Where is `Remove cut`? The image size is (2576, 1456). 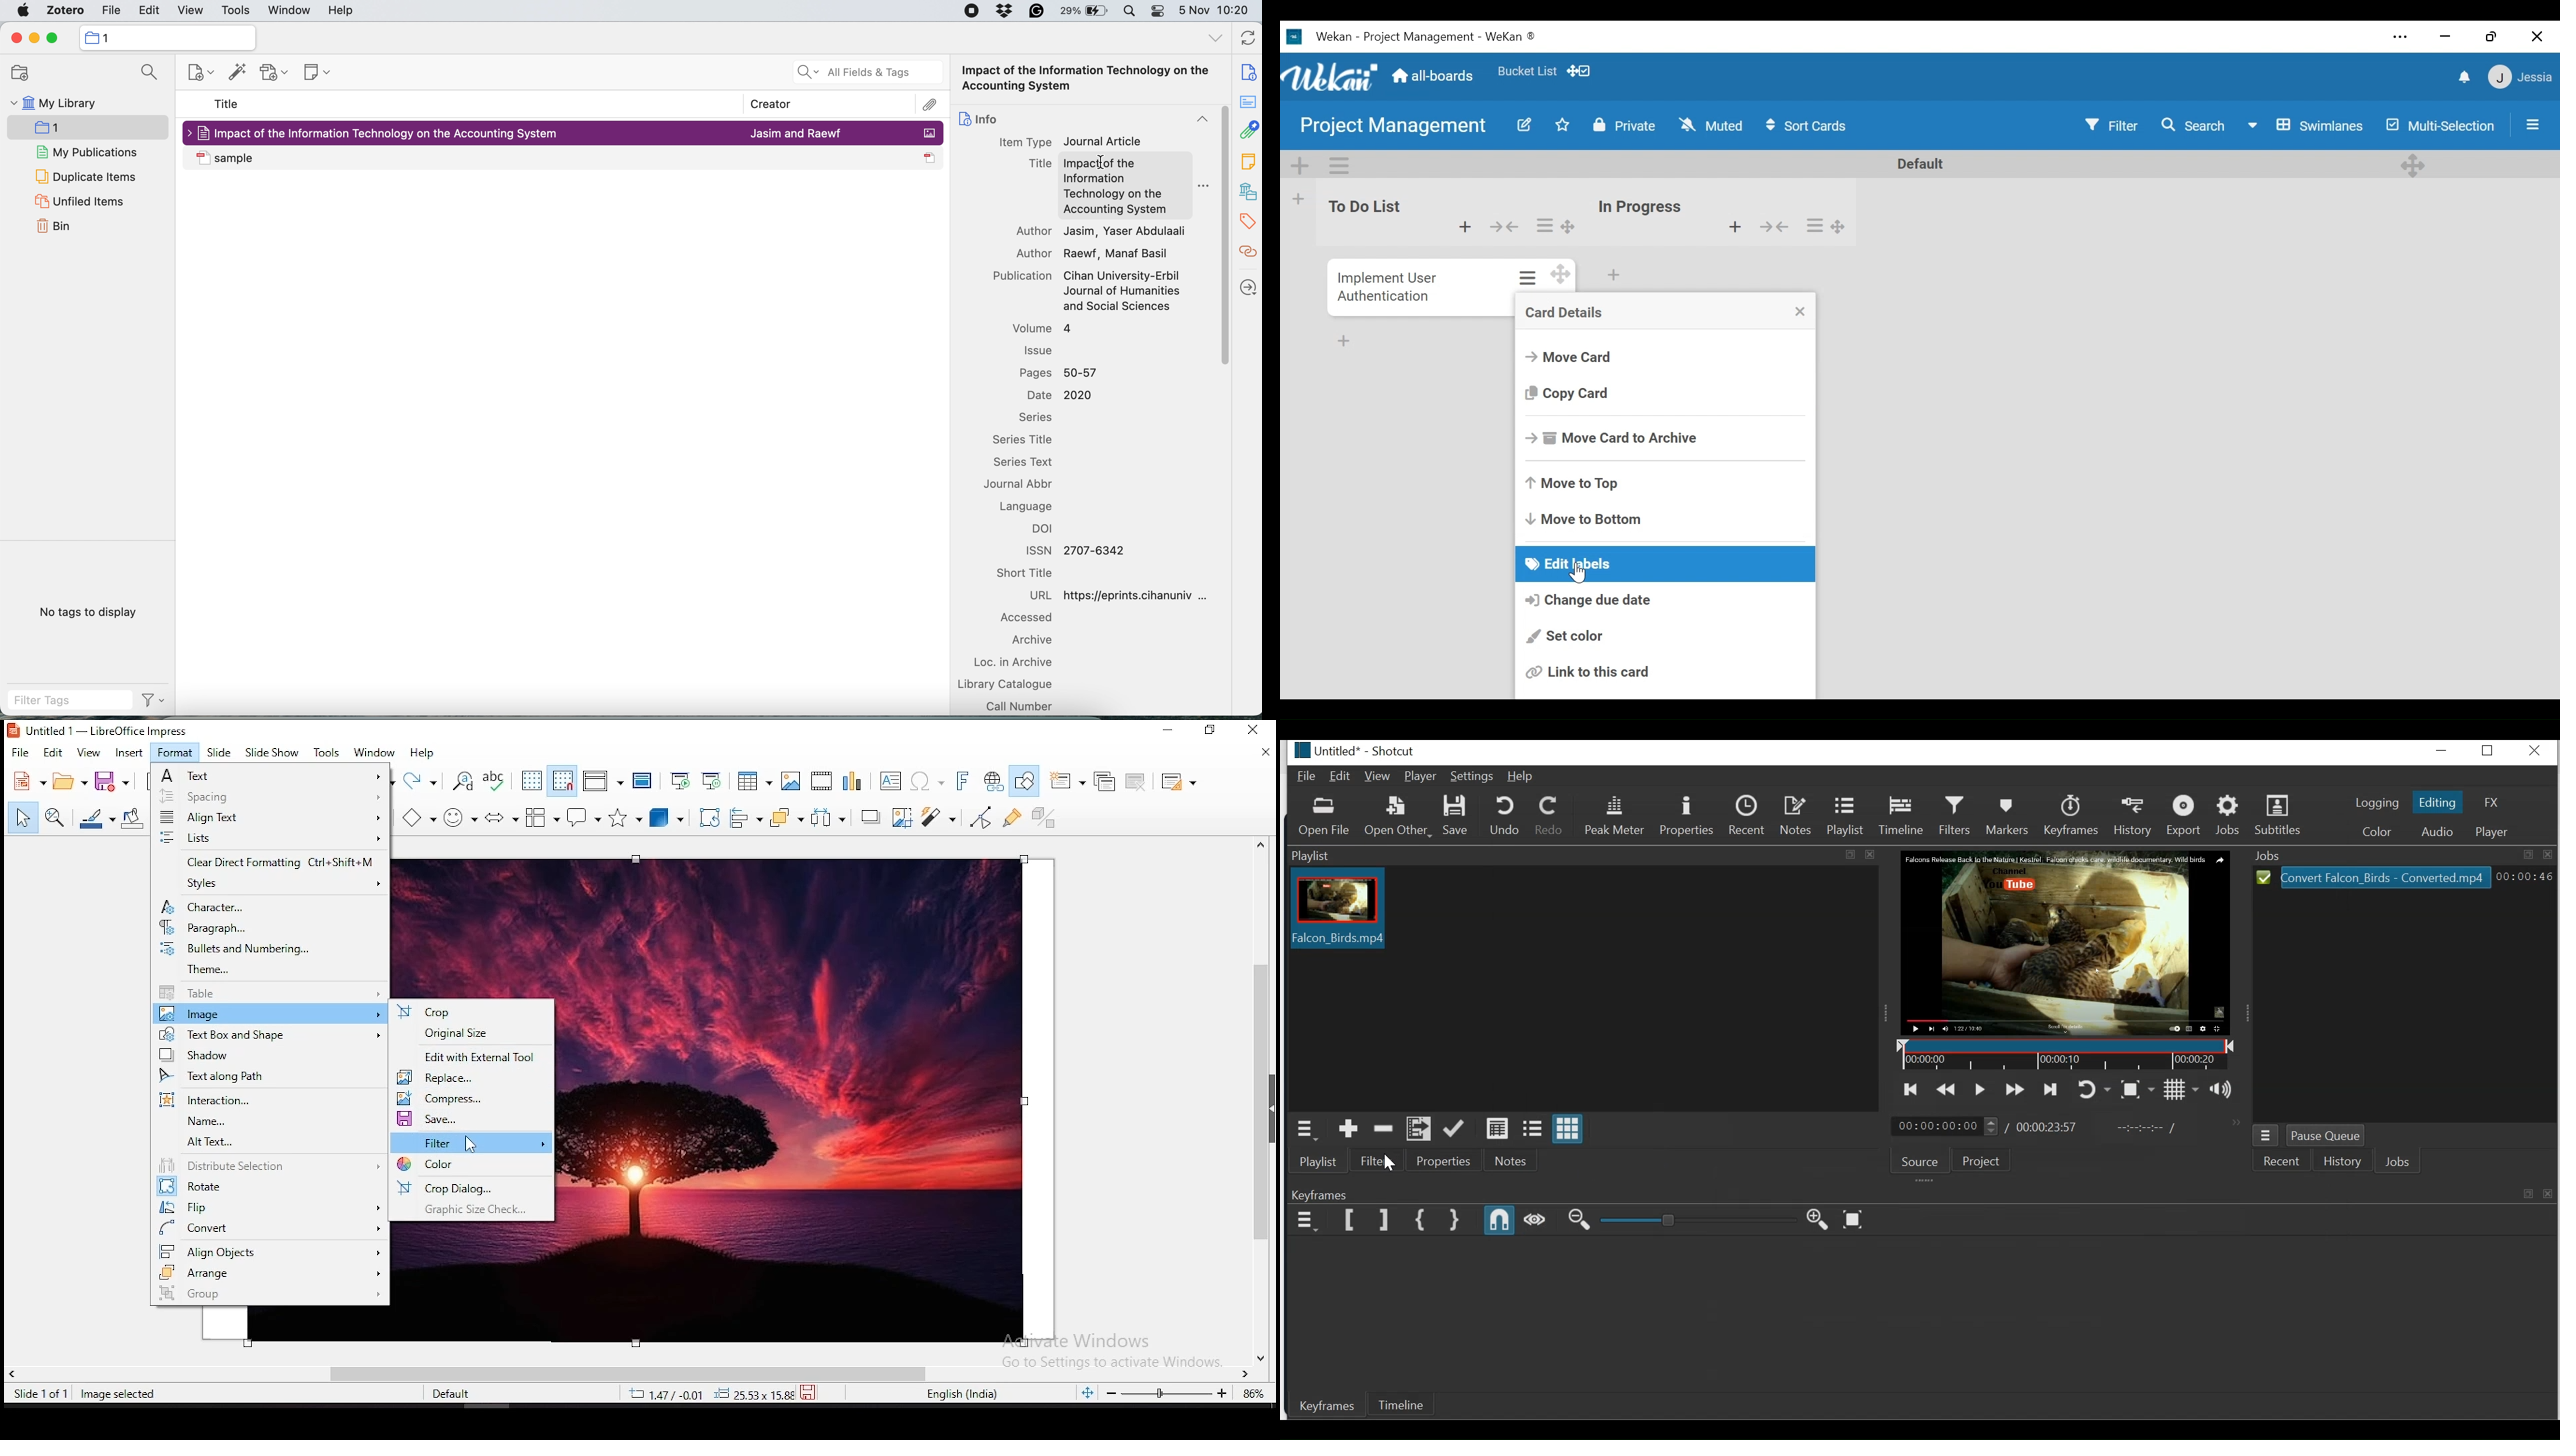
Remove cut is located at coordinates (1385, 1130).